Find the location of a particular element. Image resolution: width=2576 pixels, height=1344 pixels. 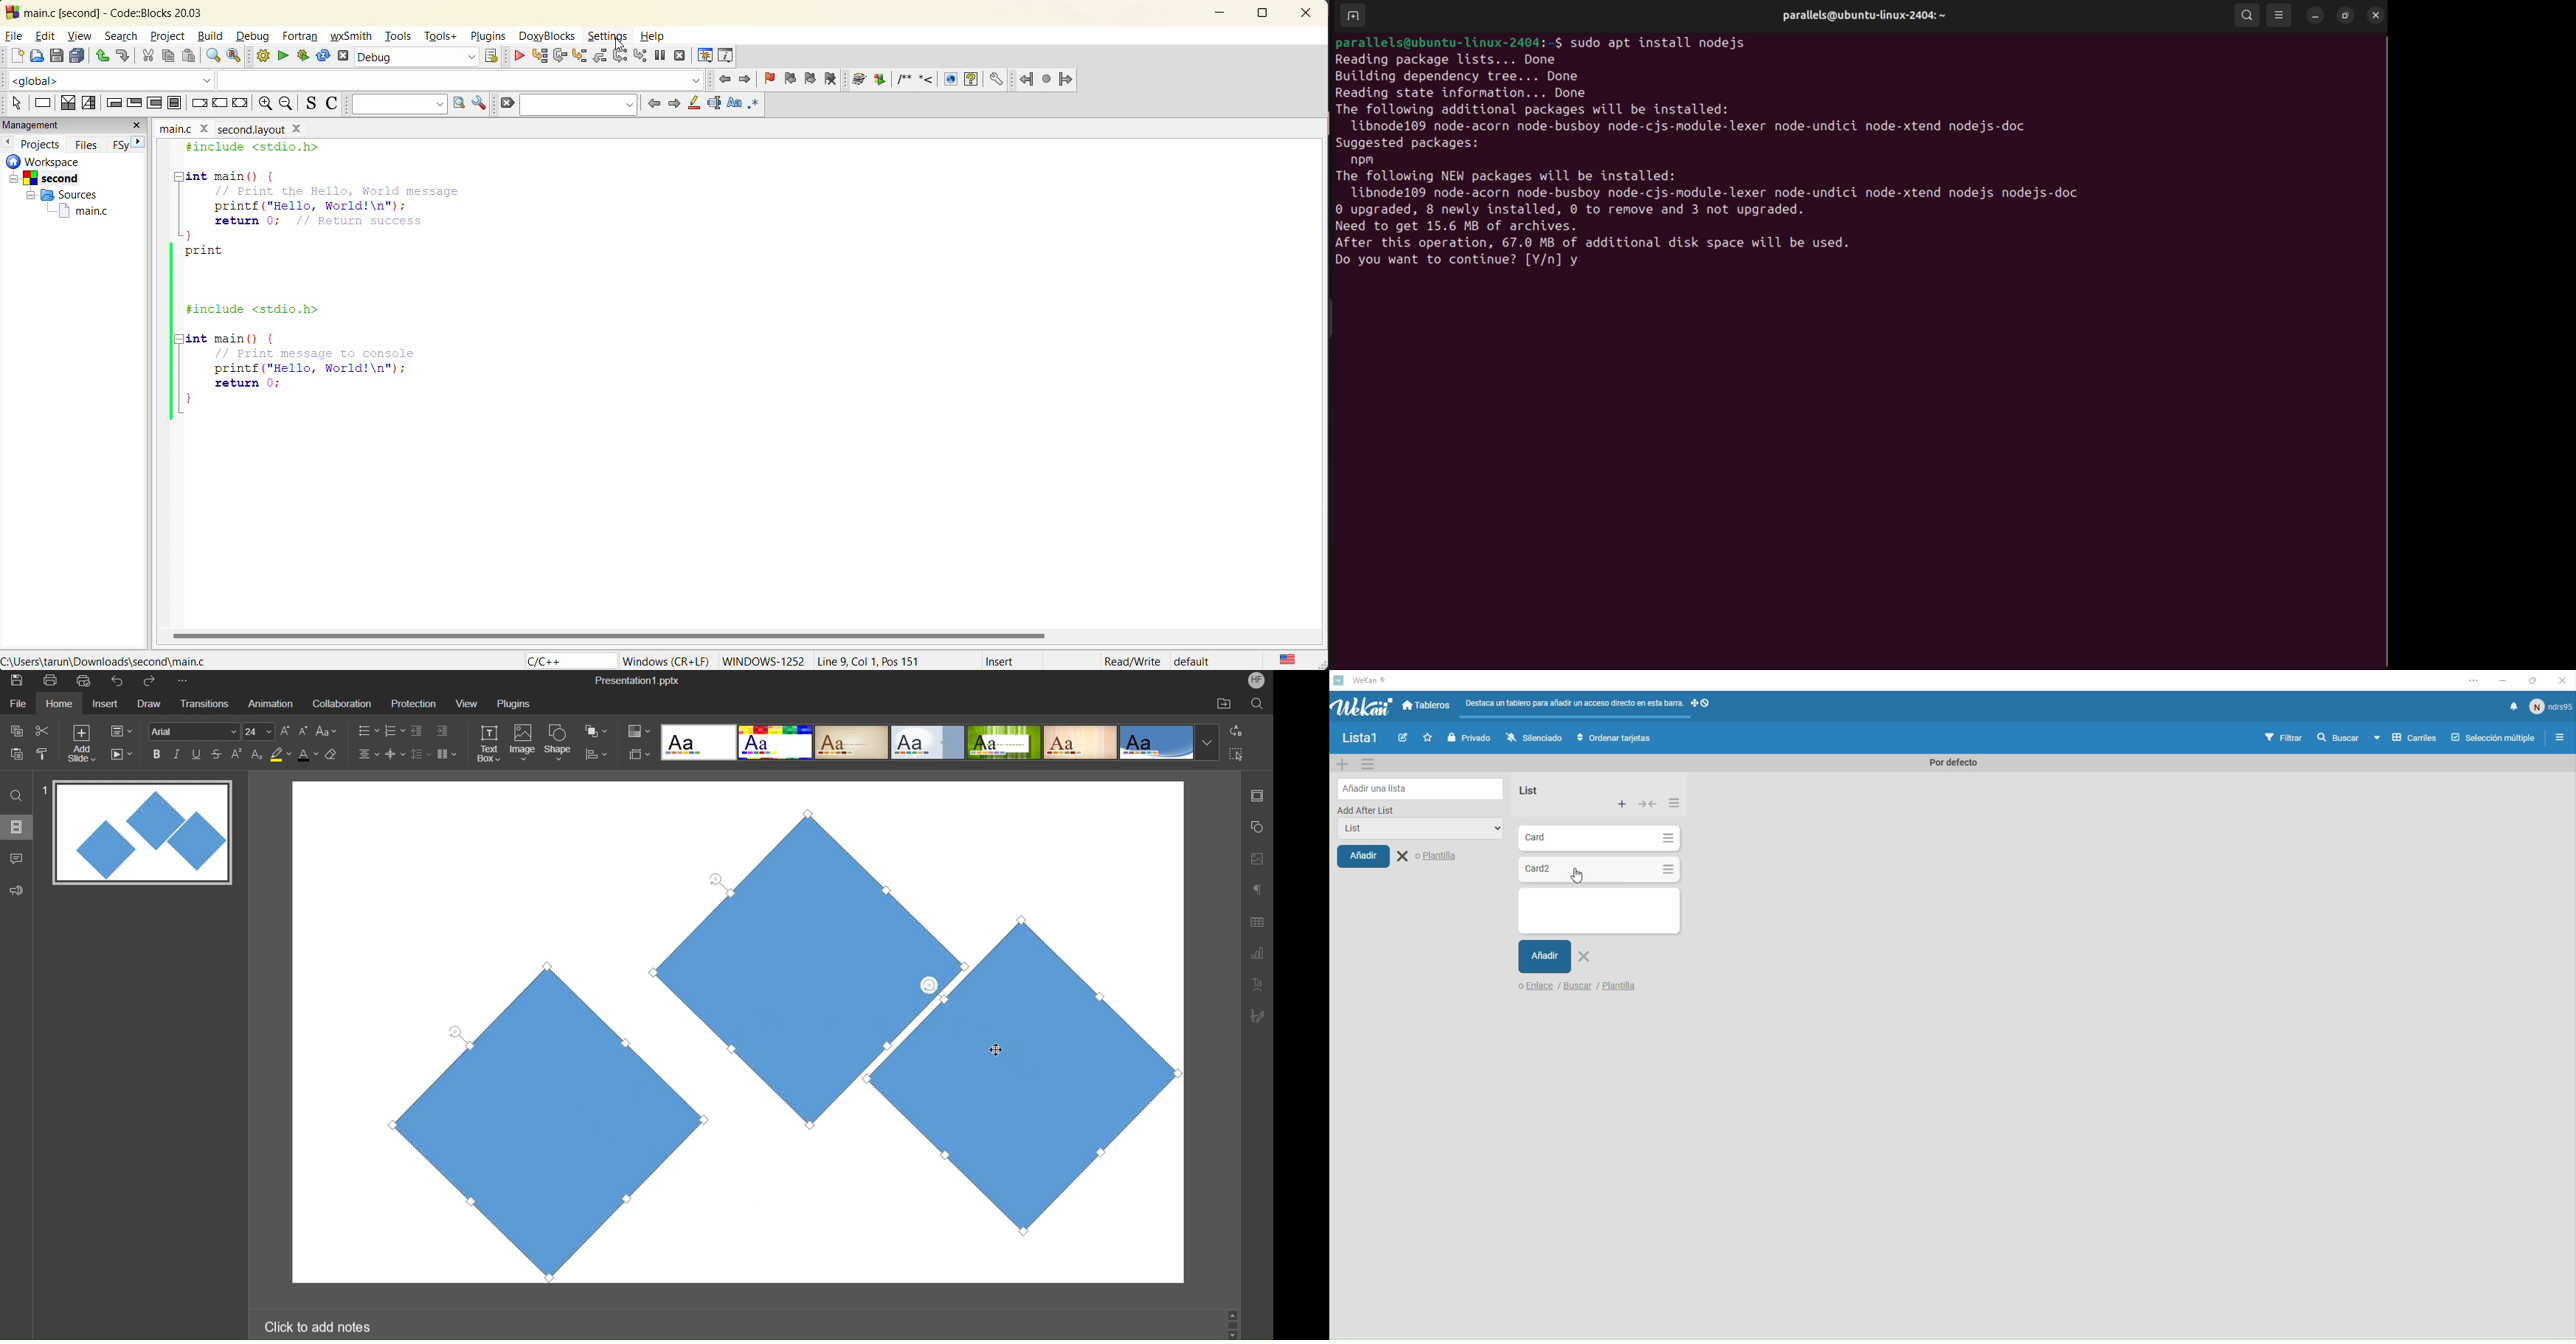

Text Box is located at coordinates (490, 744).